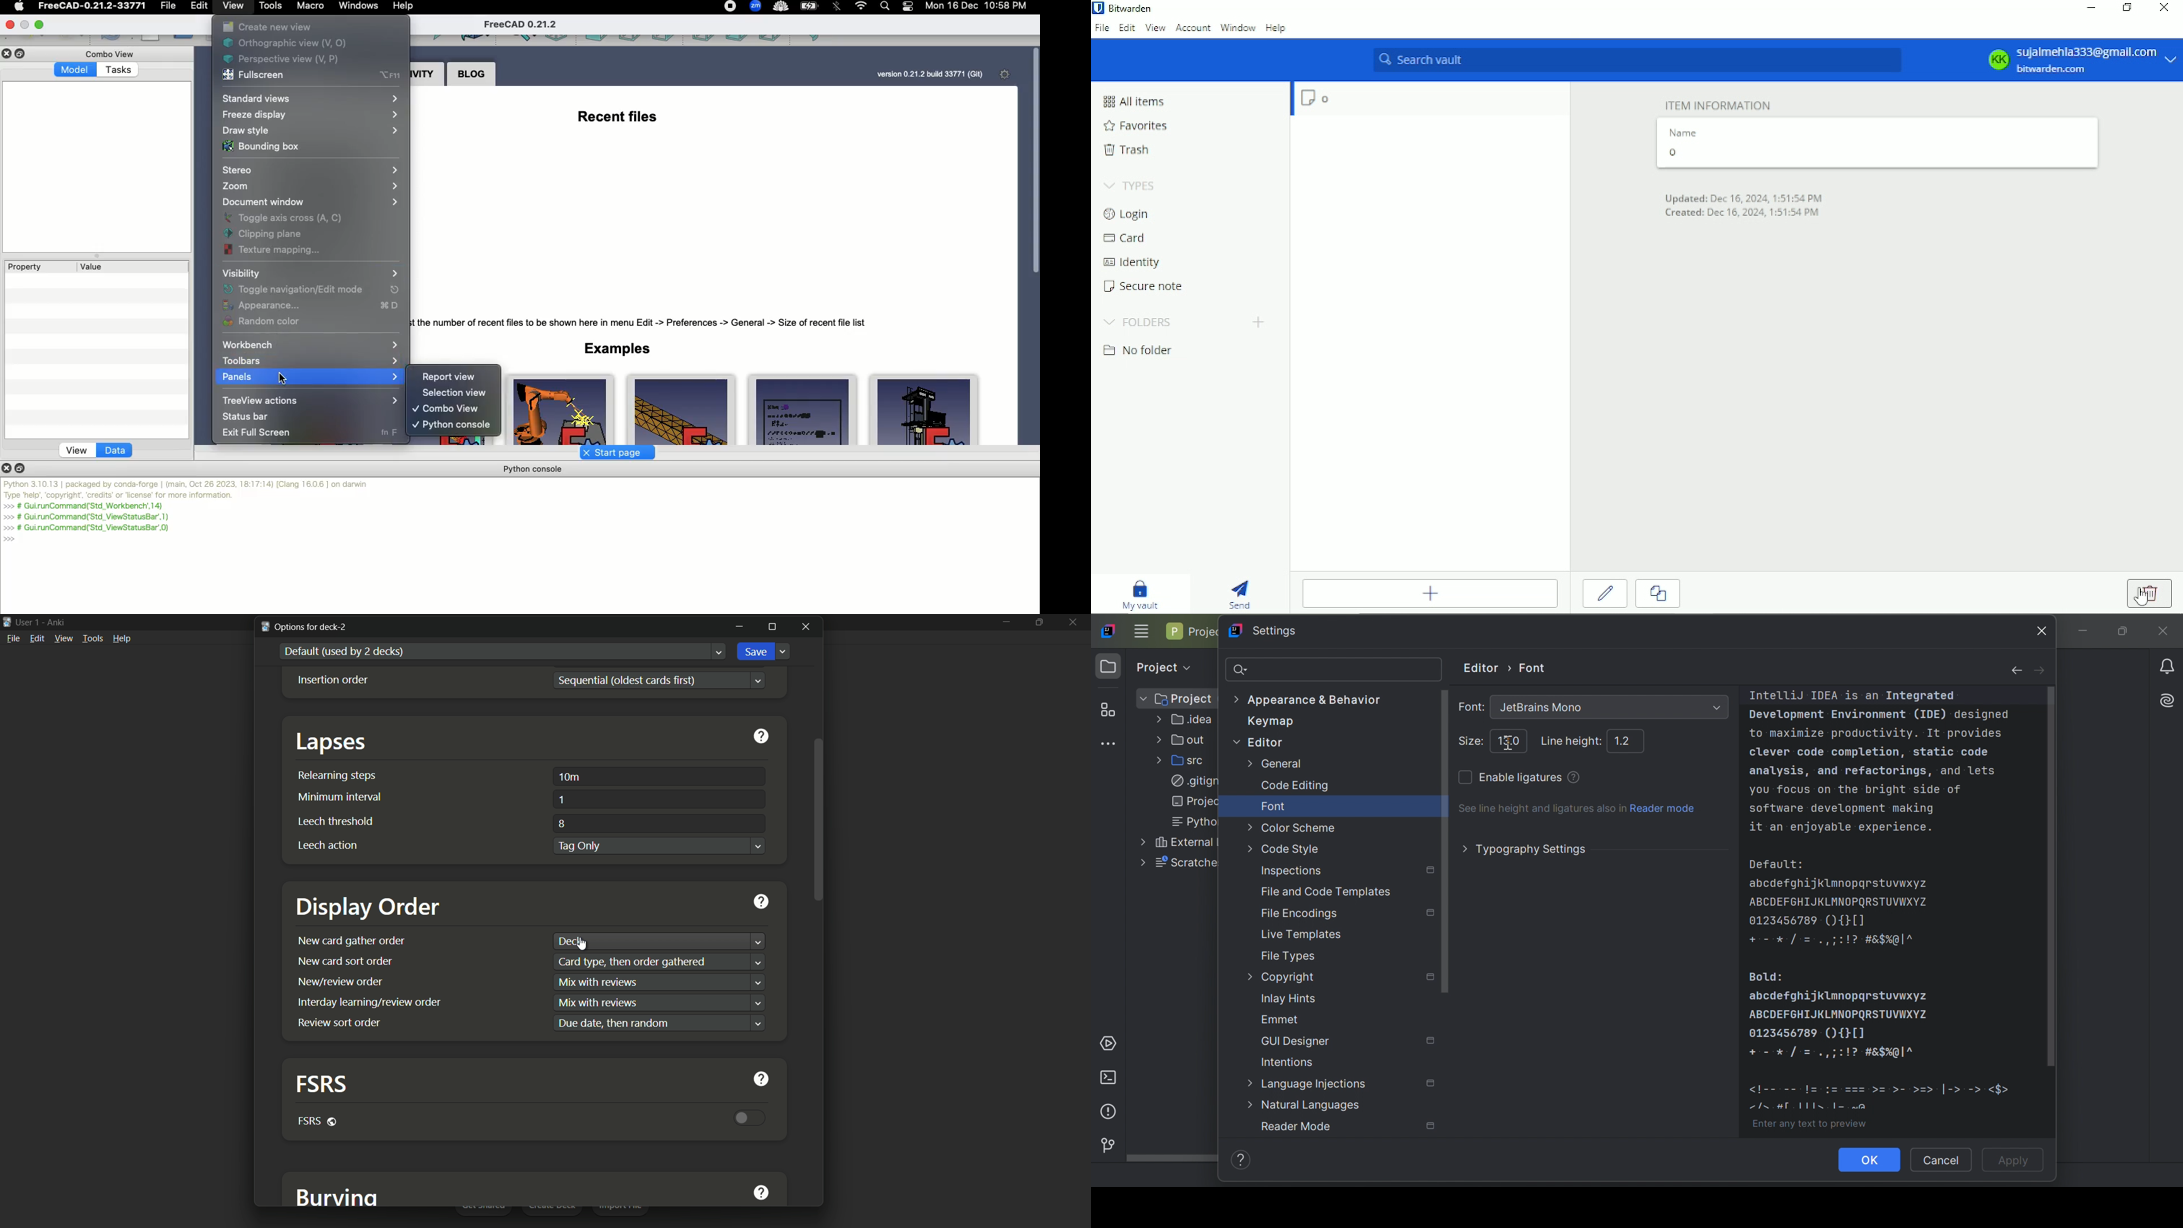  Describe the element at coordinates (757, 847) in the screenshot. I see `Dropdown` at that location.